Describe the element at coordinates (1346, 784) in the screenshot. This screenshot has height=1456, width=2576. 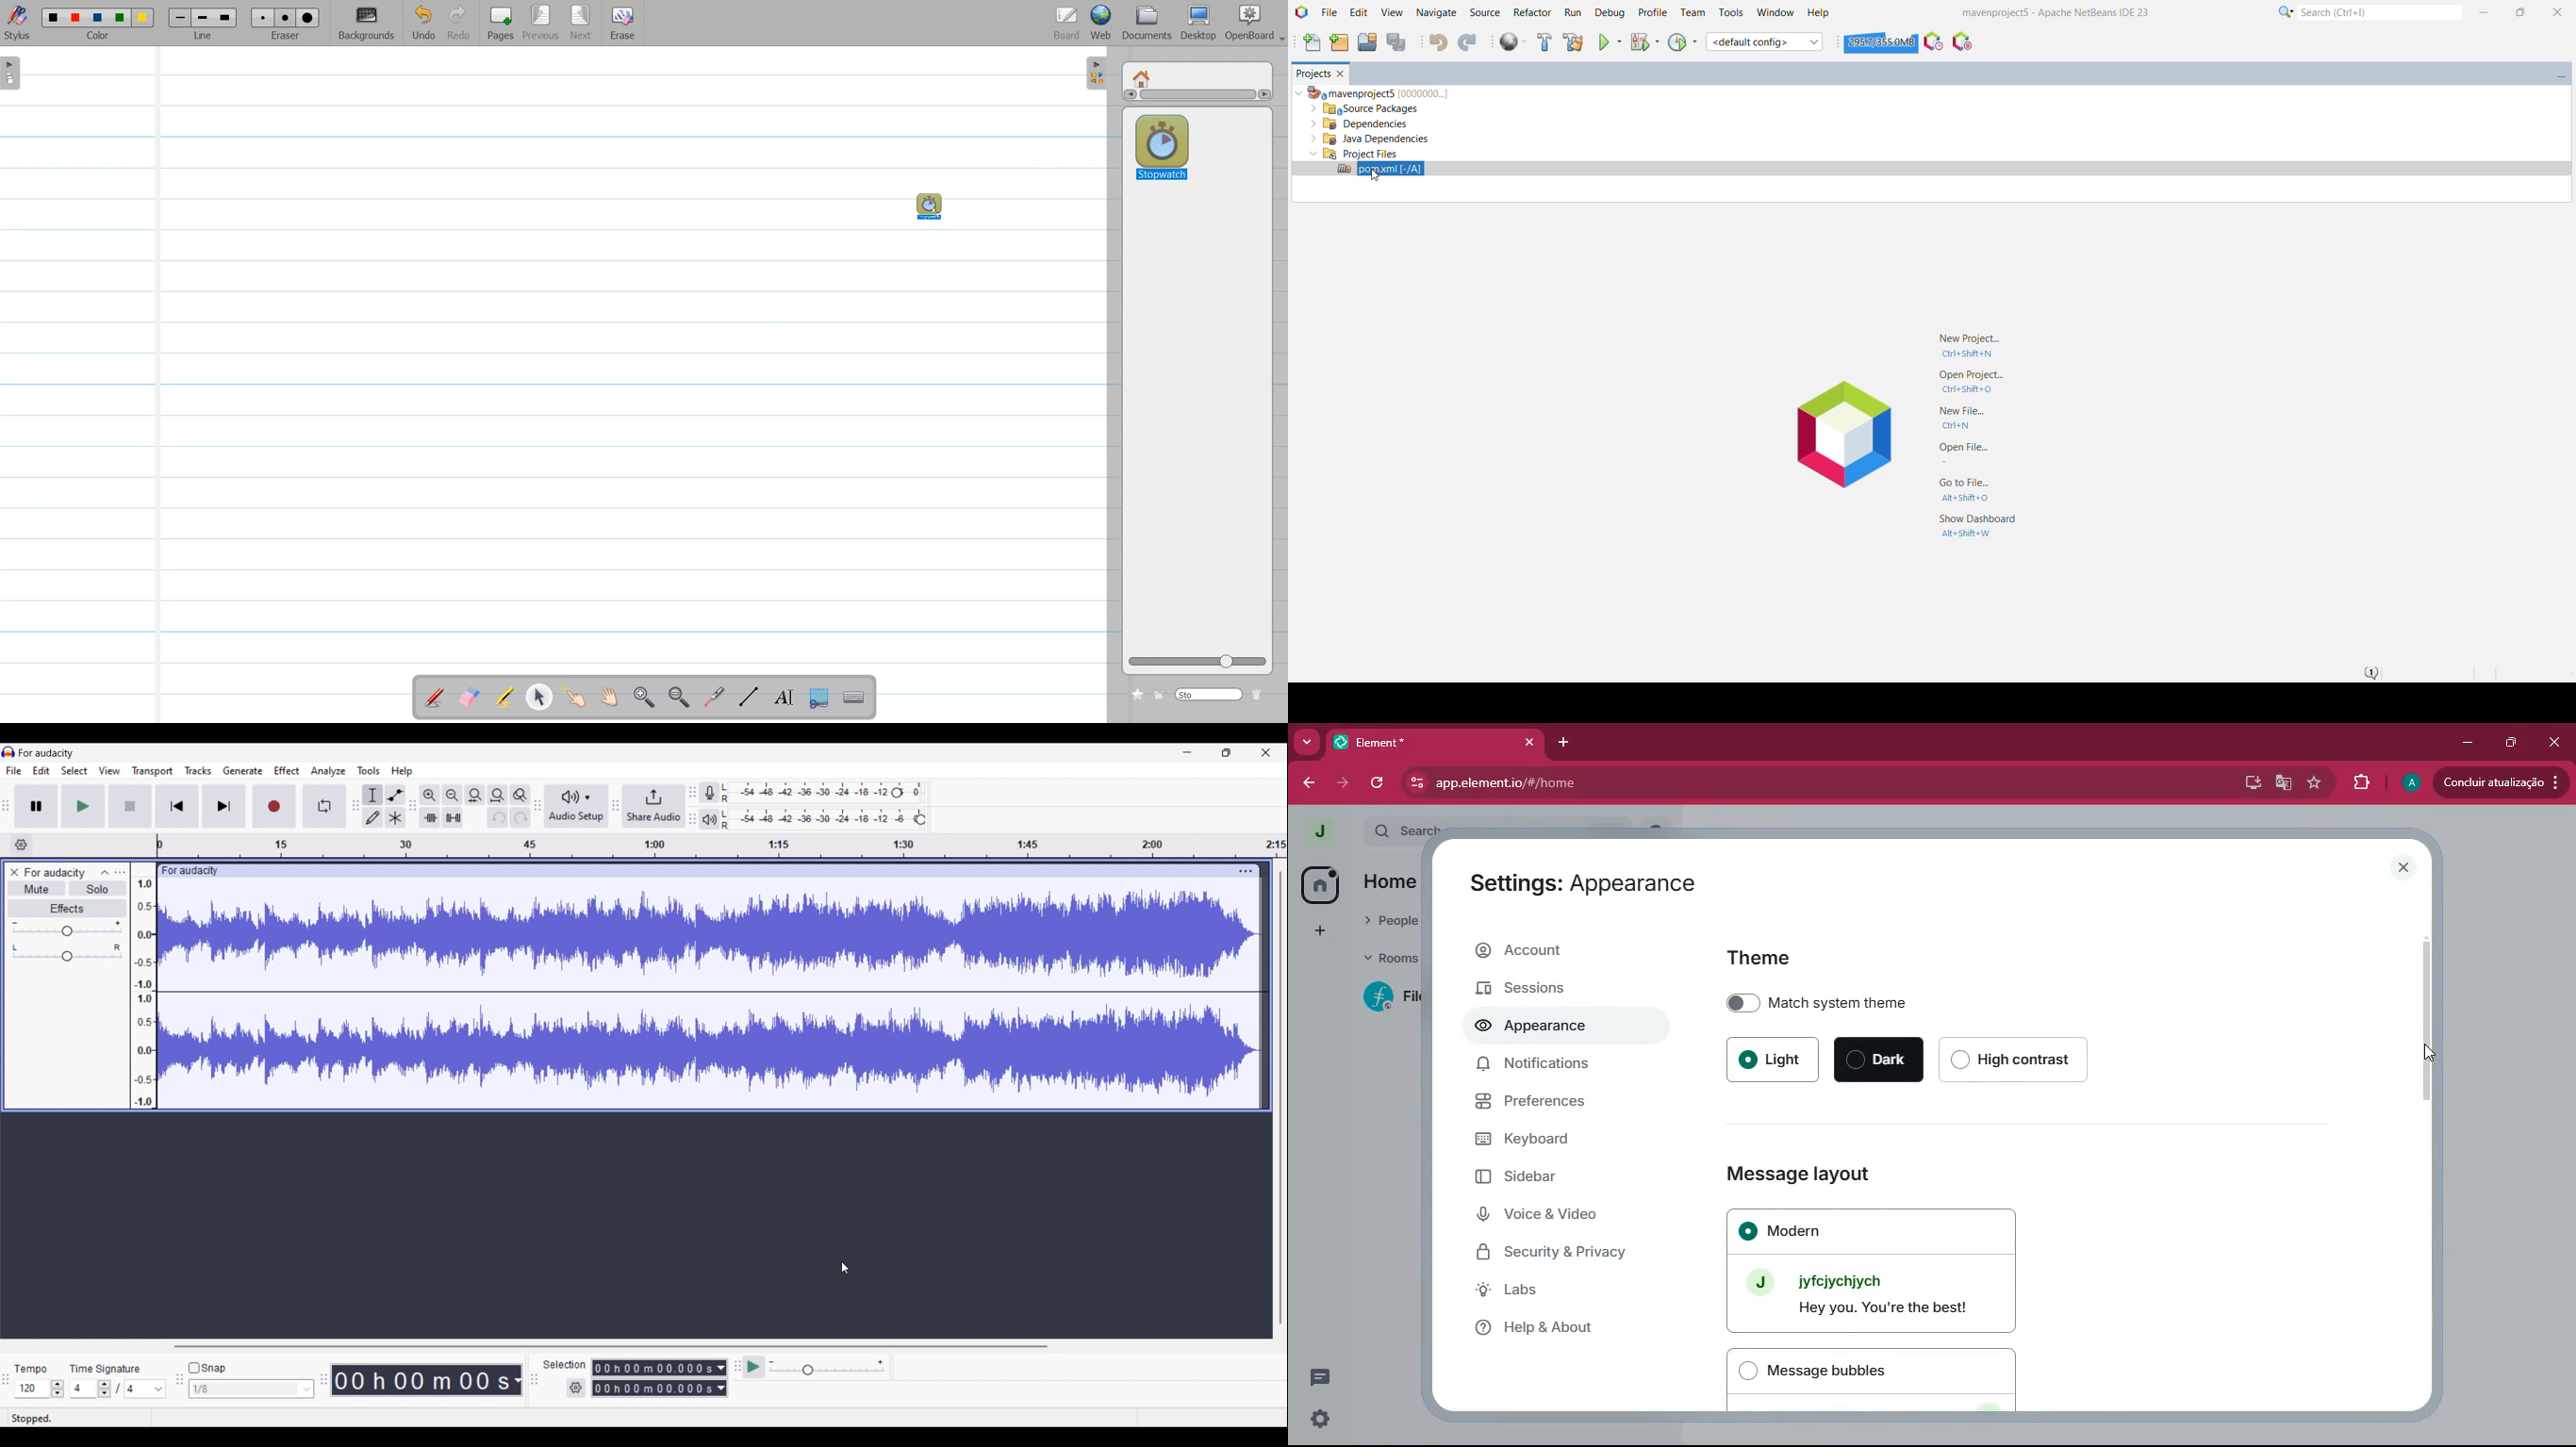
I see `forward` at that location.